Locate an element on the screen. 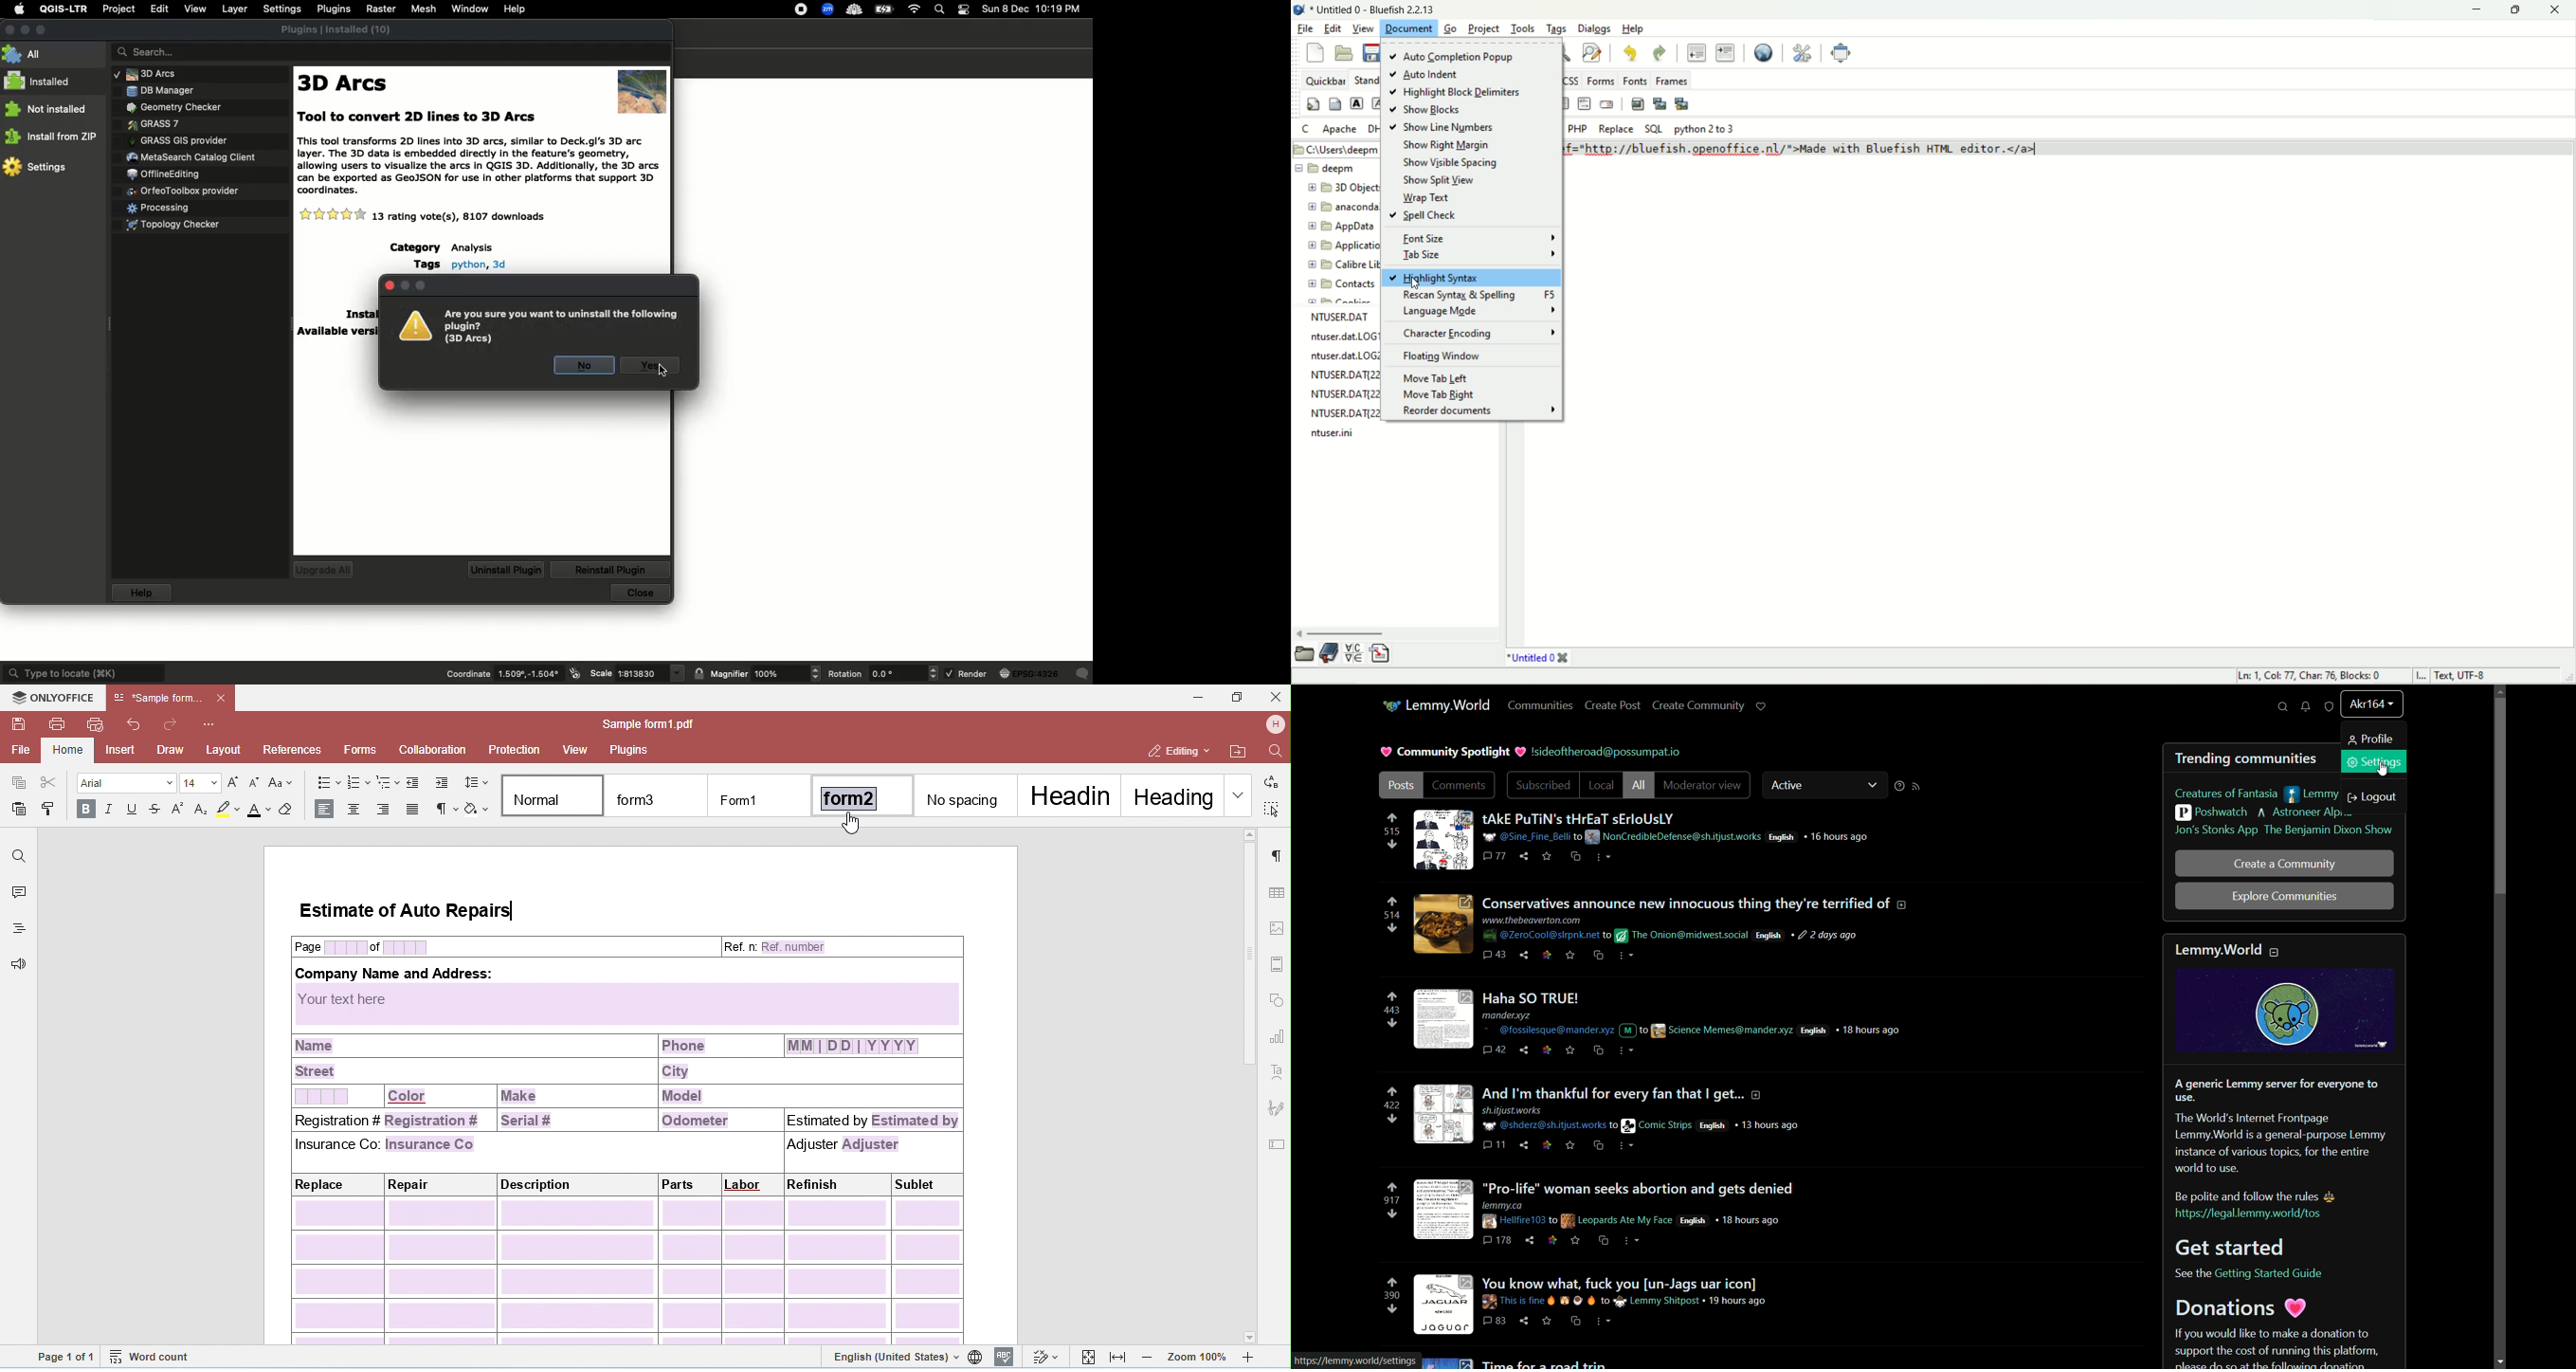 This screenshot has width=2576, height=1372. standard is located at coordinates (1367, 80).